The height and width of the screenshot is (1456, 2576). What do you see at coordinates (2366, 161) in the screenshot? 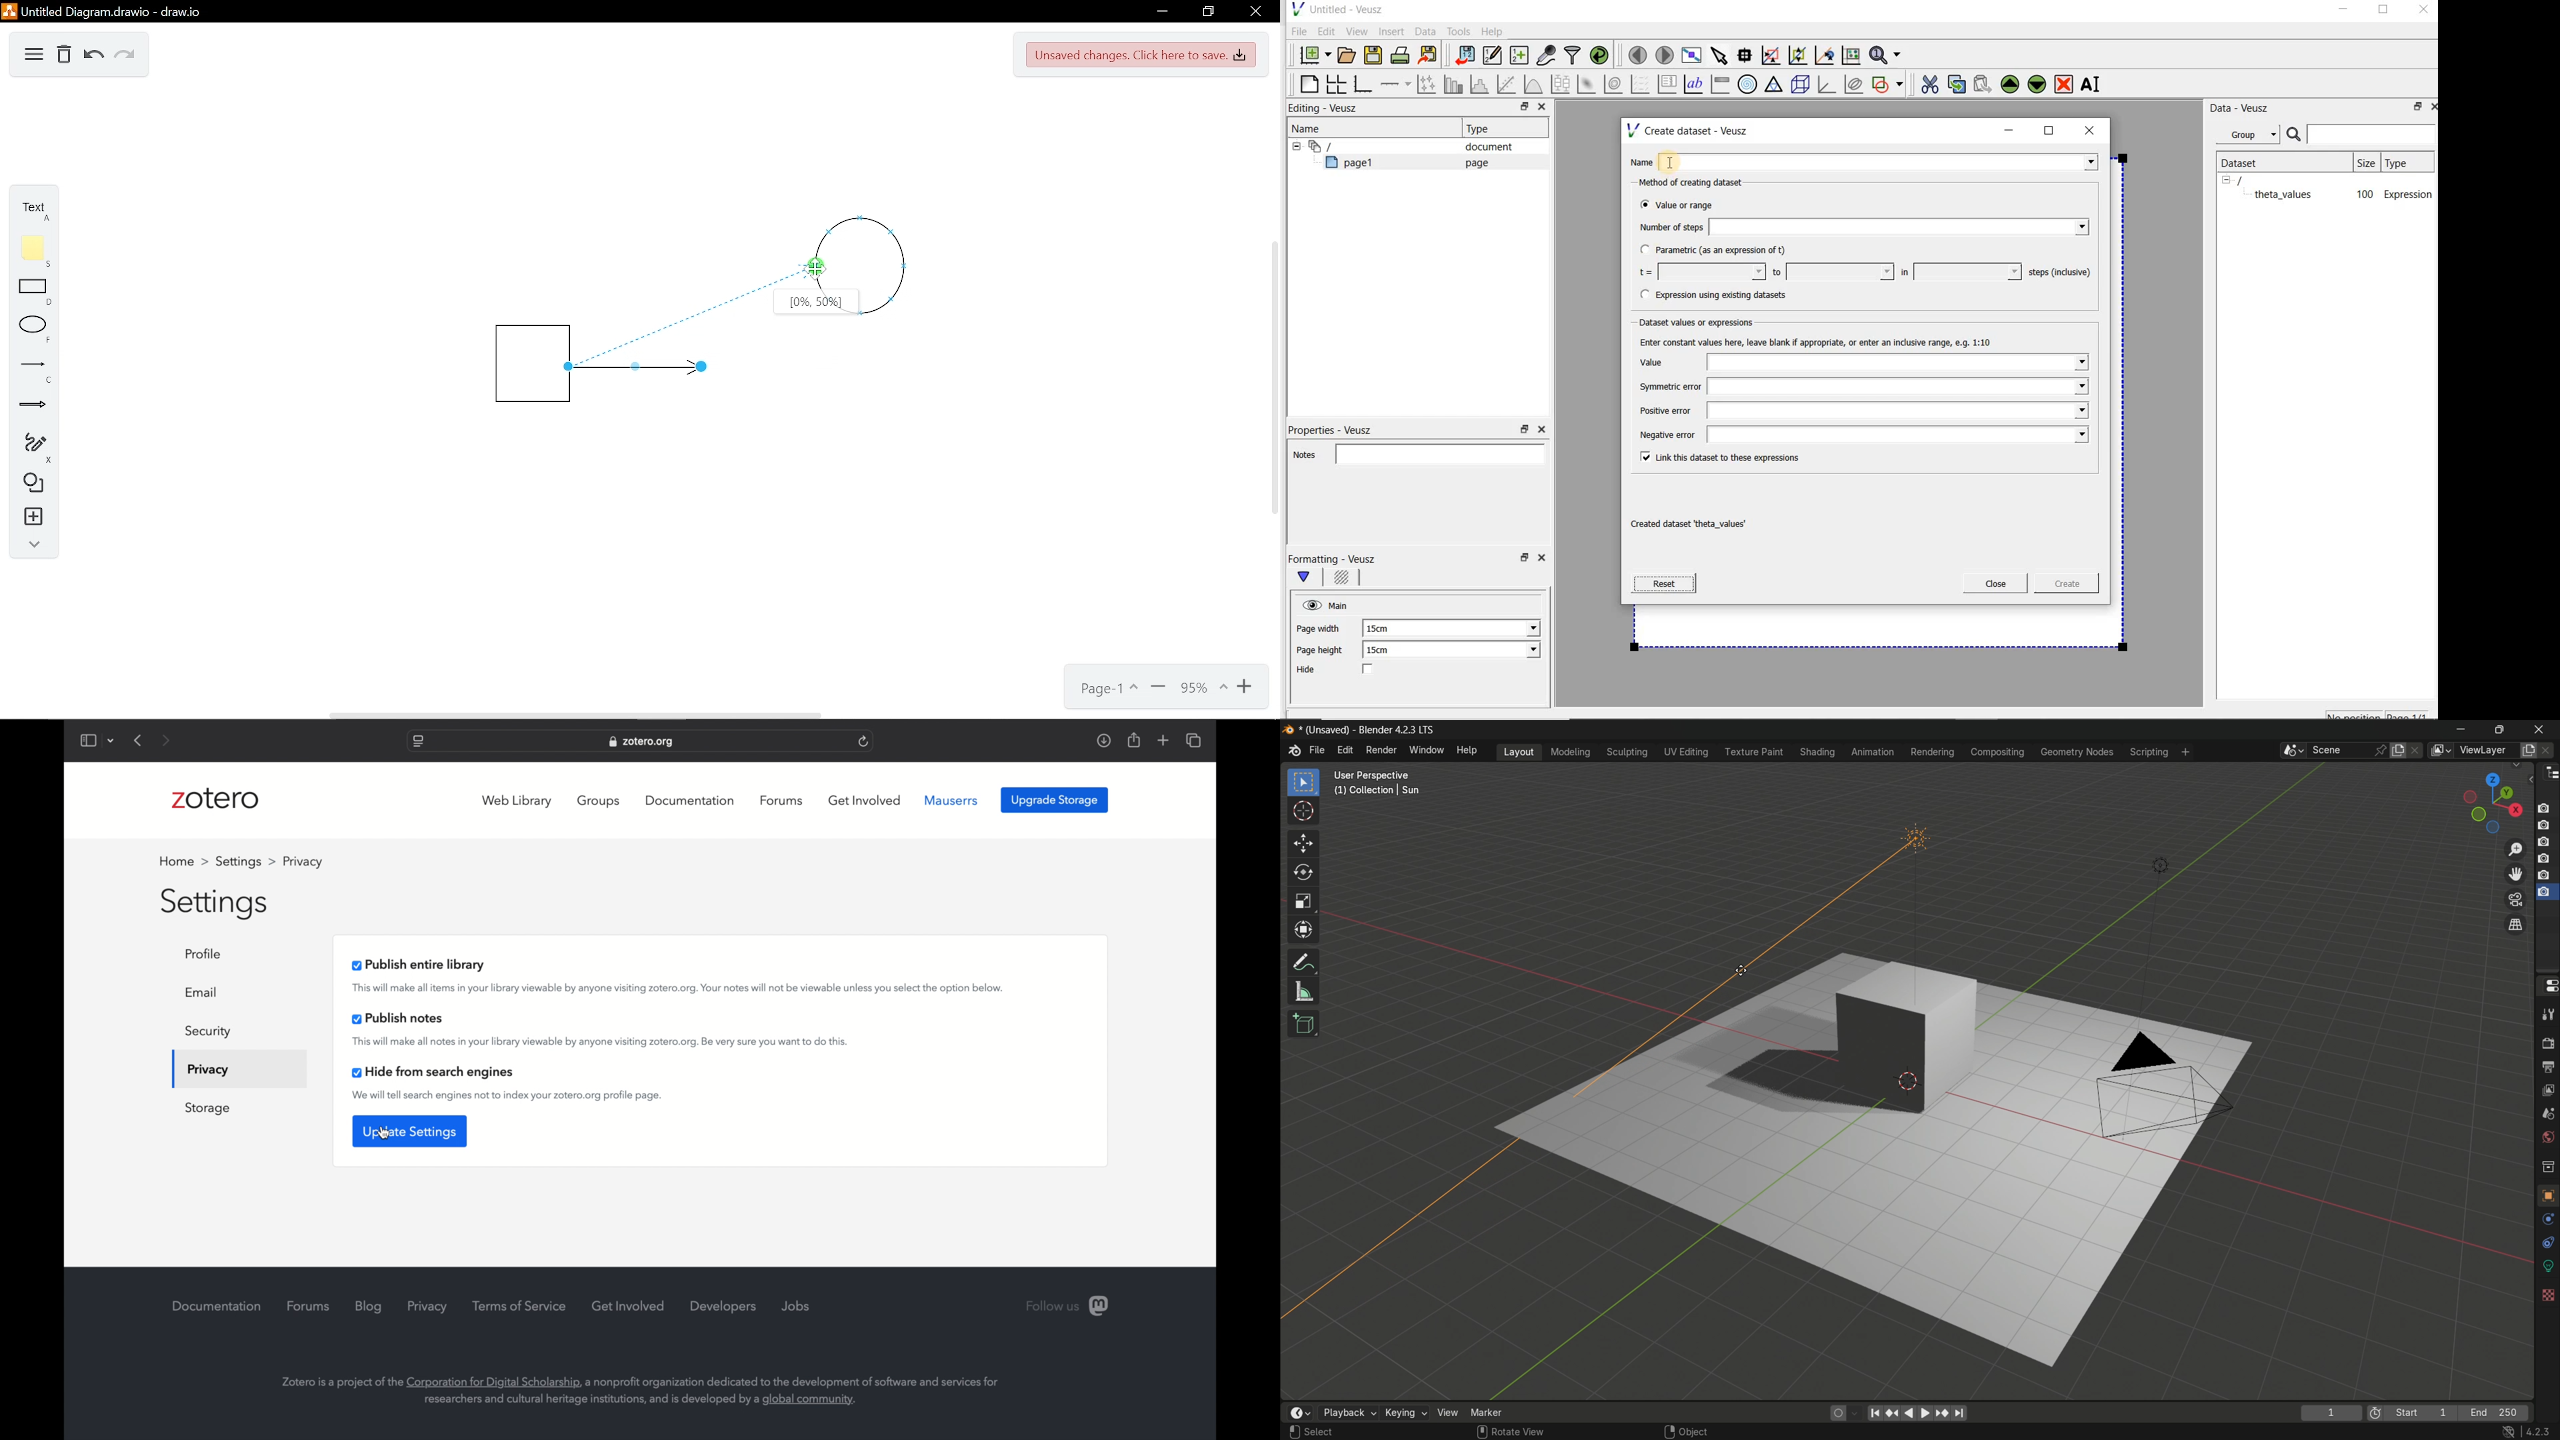
I see `size` at bounding box center [2366, 161].